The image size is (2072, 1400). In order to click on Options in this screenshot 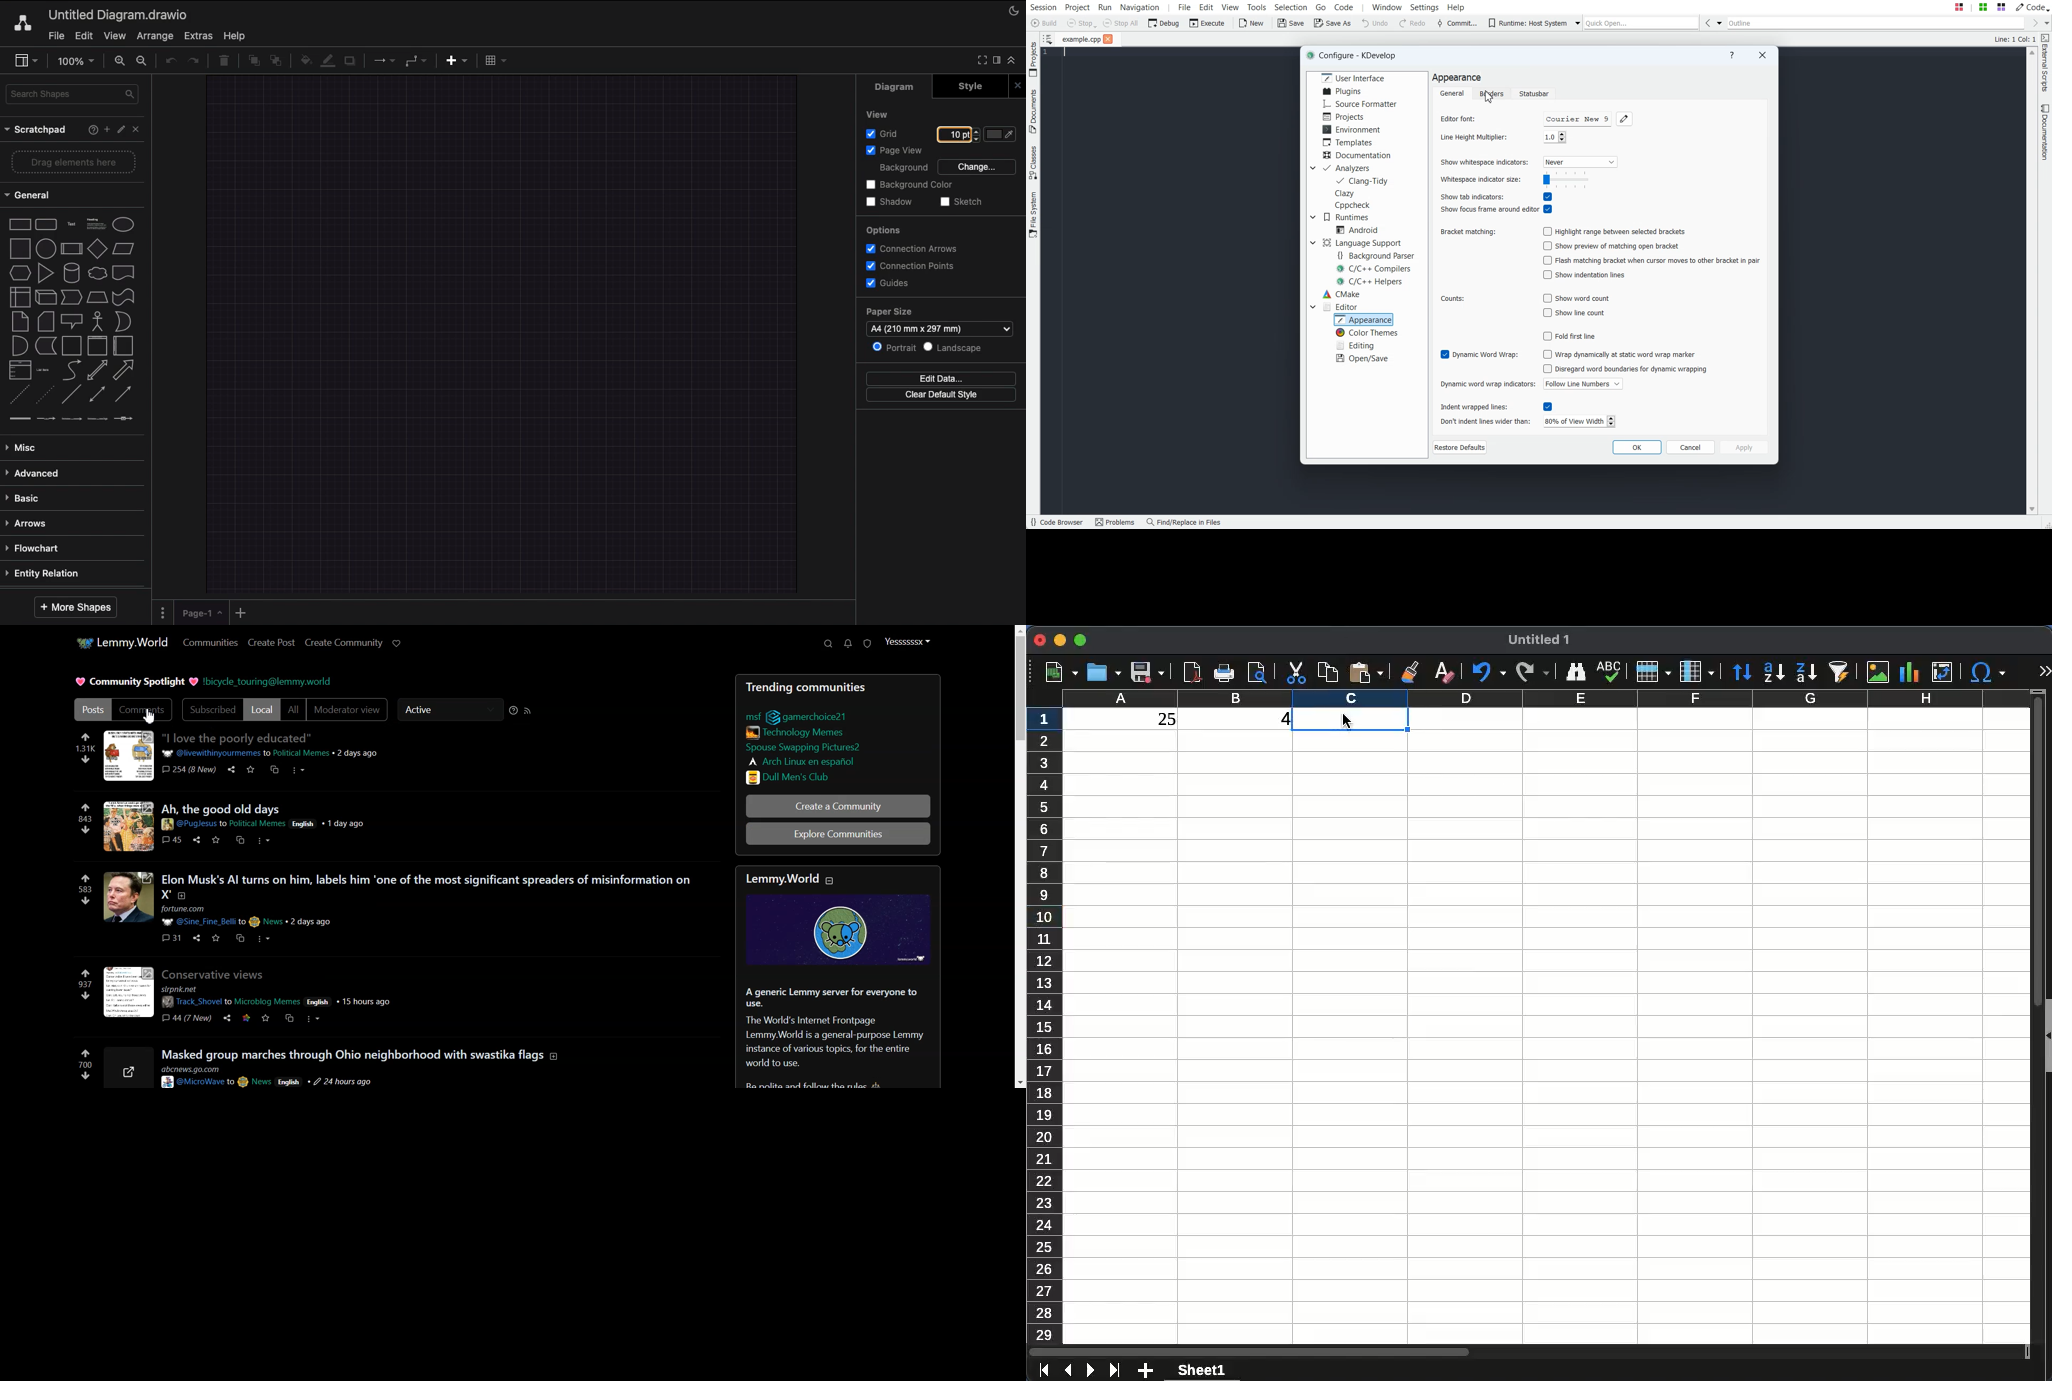, I will do `click(884, 231)`.